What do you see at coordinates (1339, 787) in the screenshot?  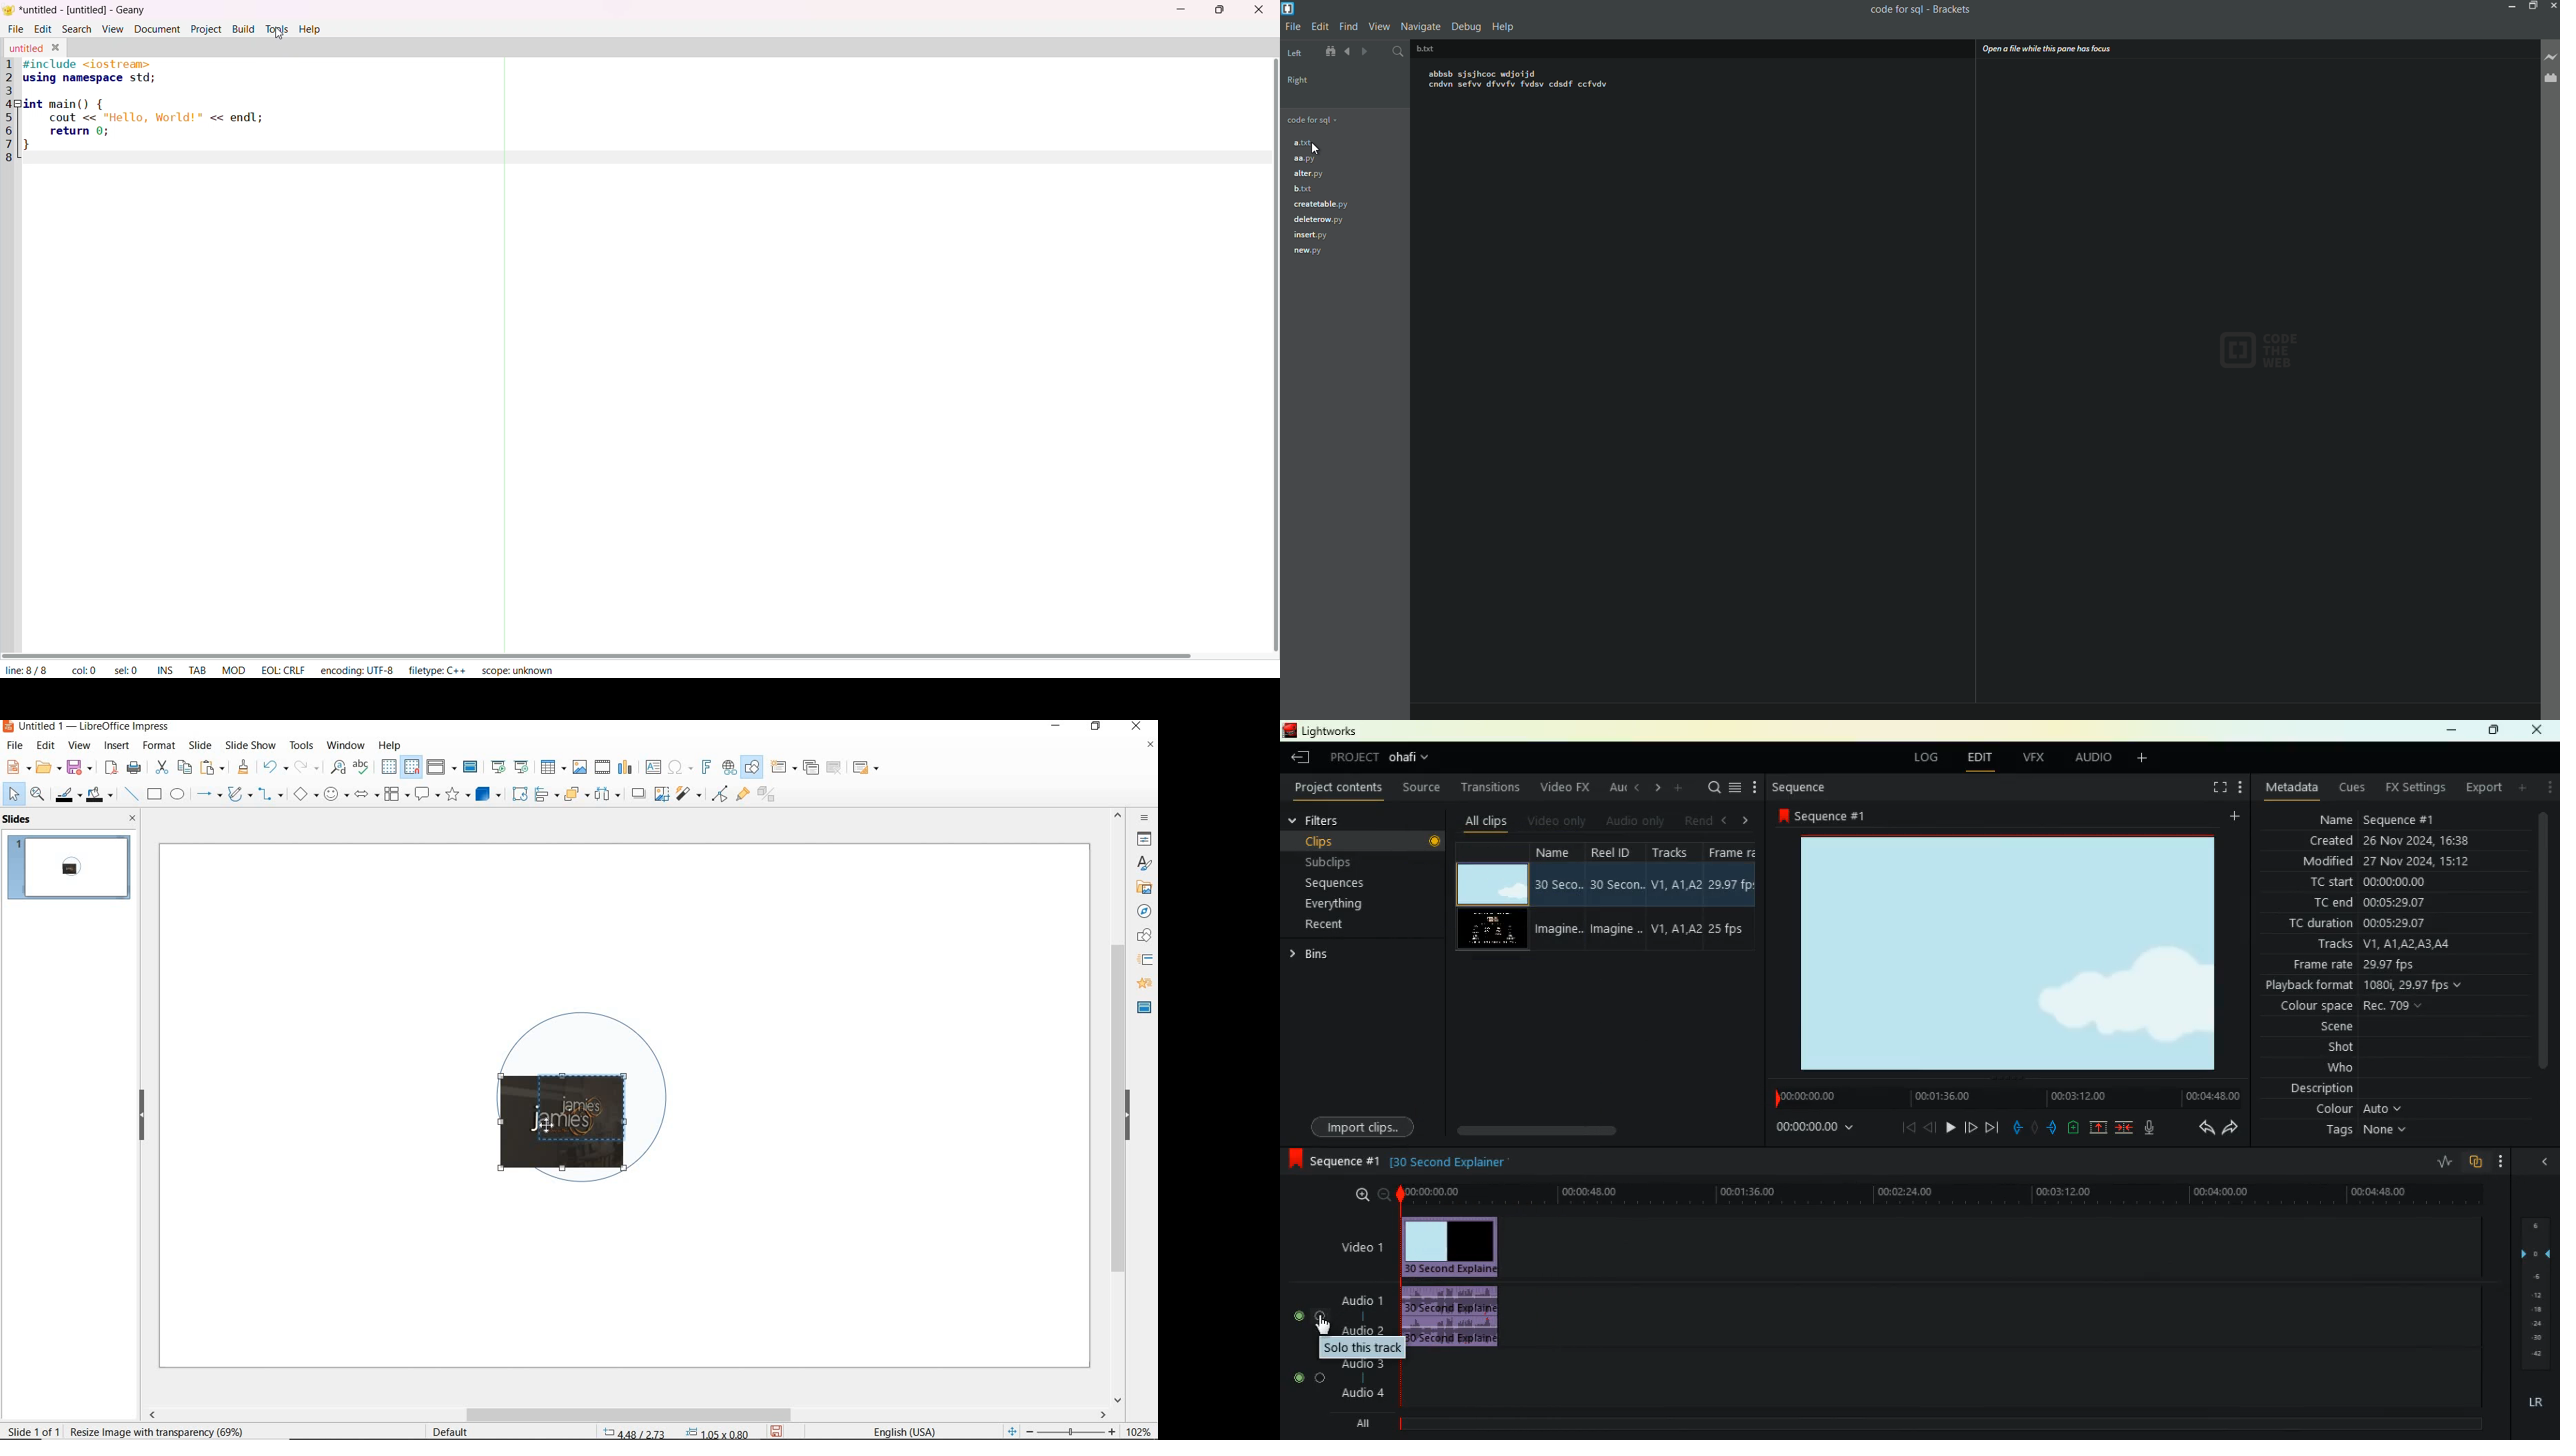 I see `project contents` at bounding box center [1339, 787].